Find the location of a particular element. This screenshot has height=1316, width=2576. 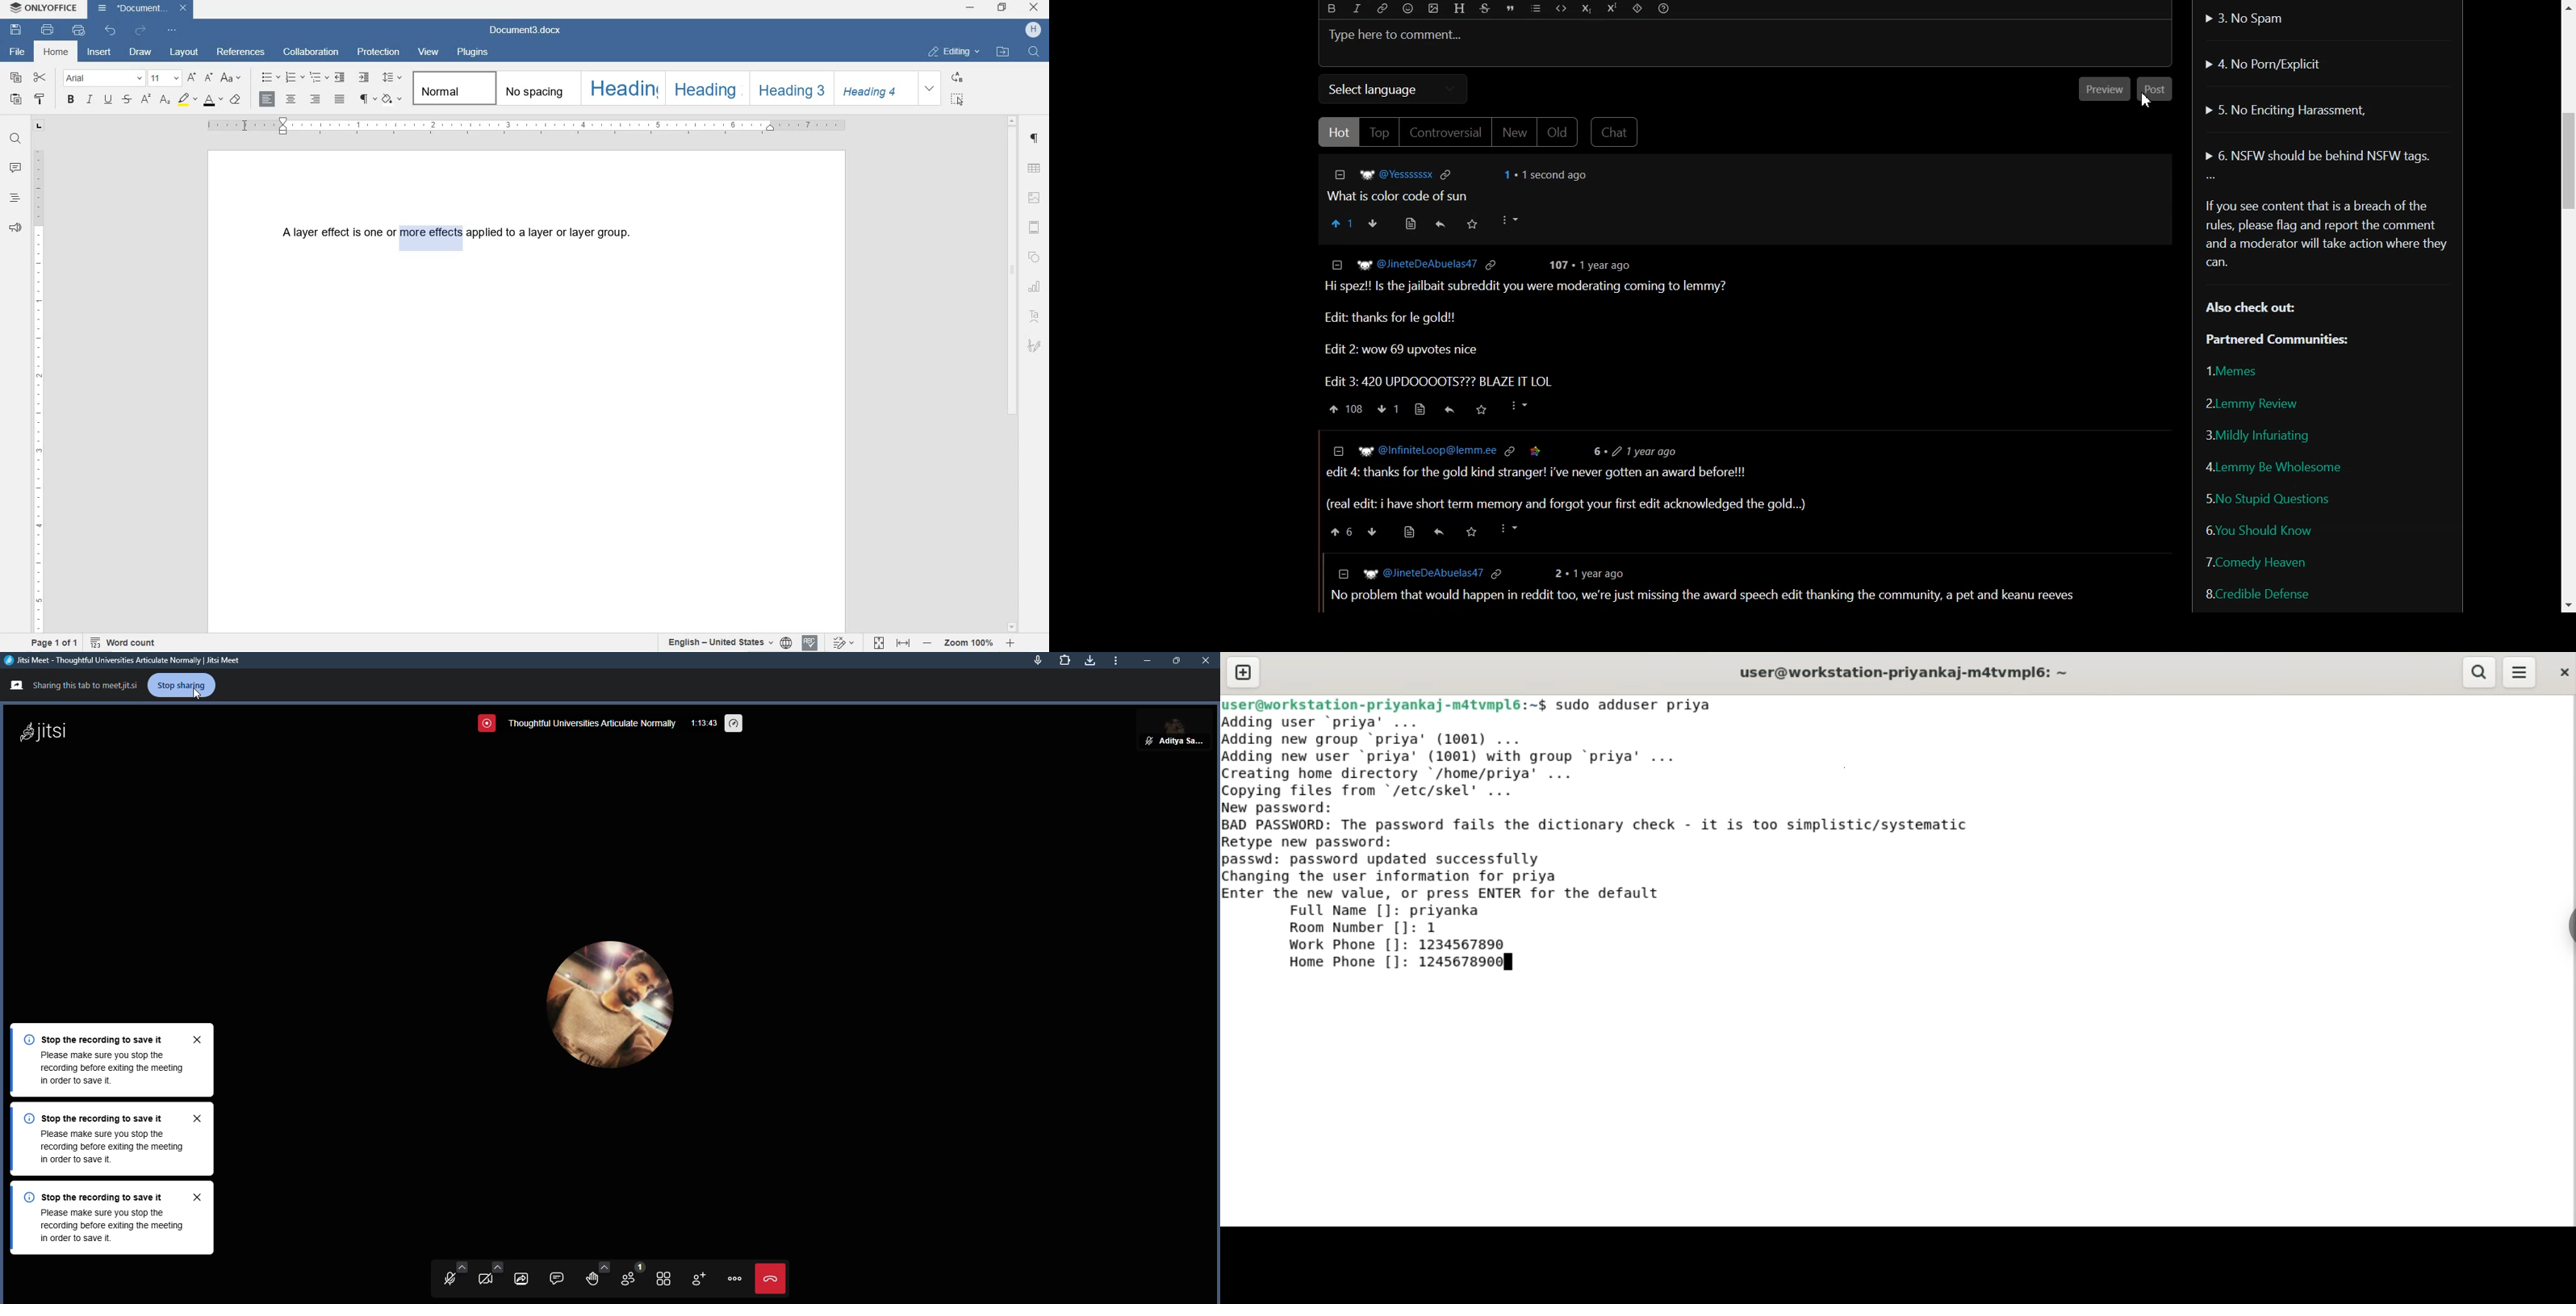

Text is located at coordinates (2326, 269).